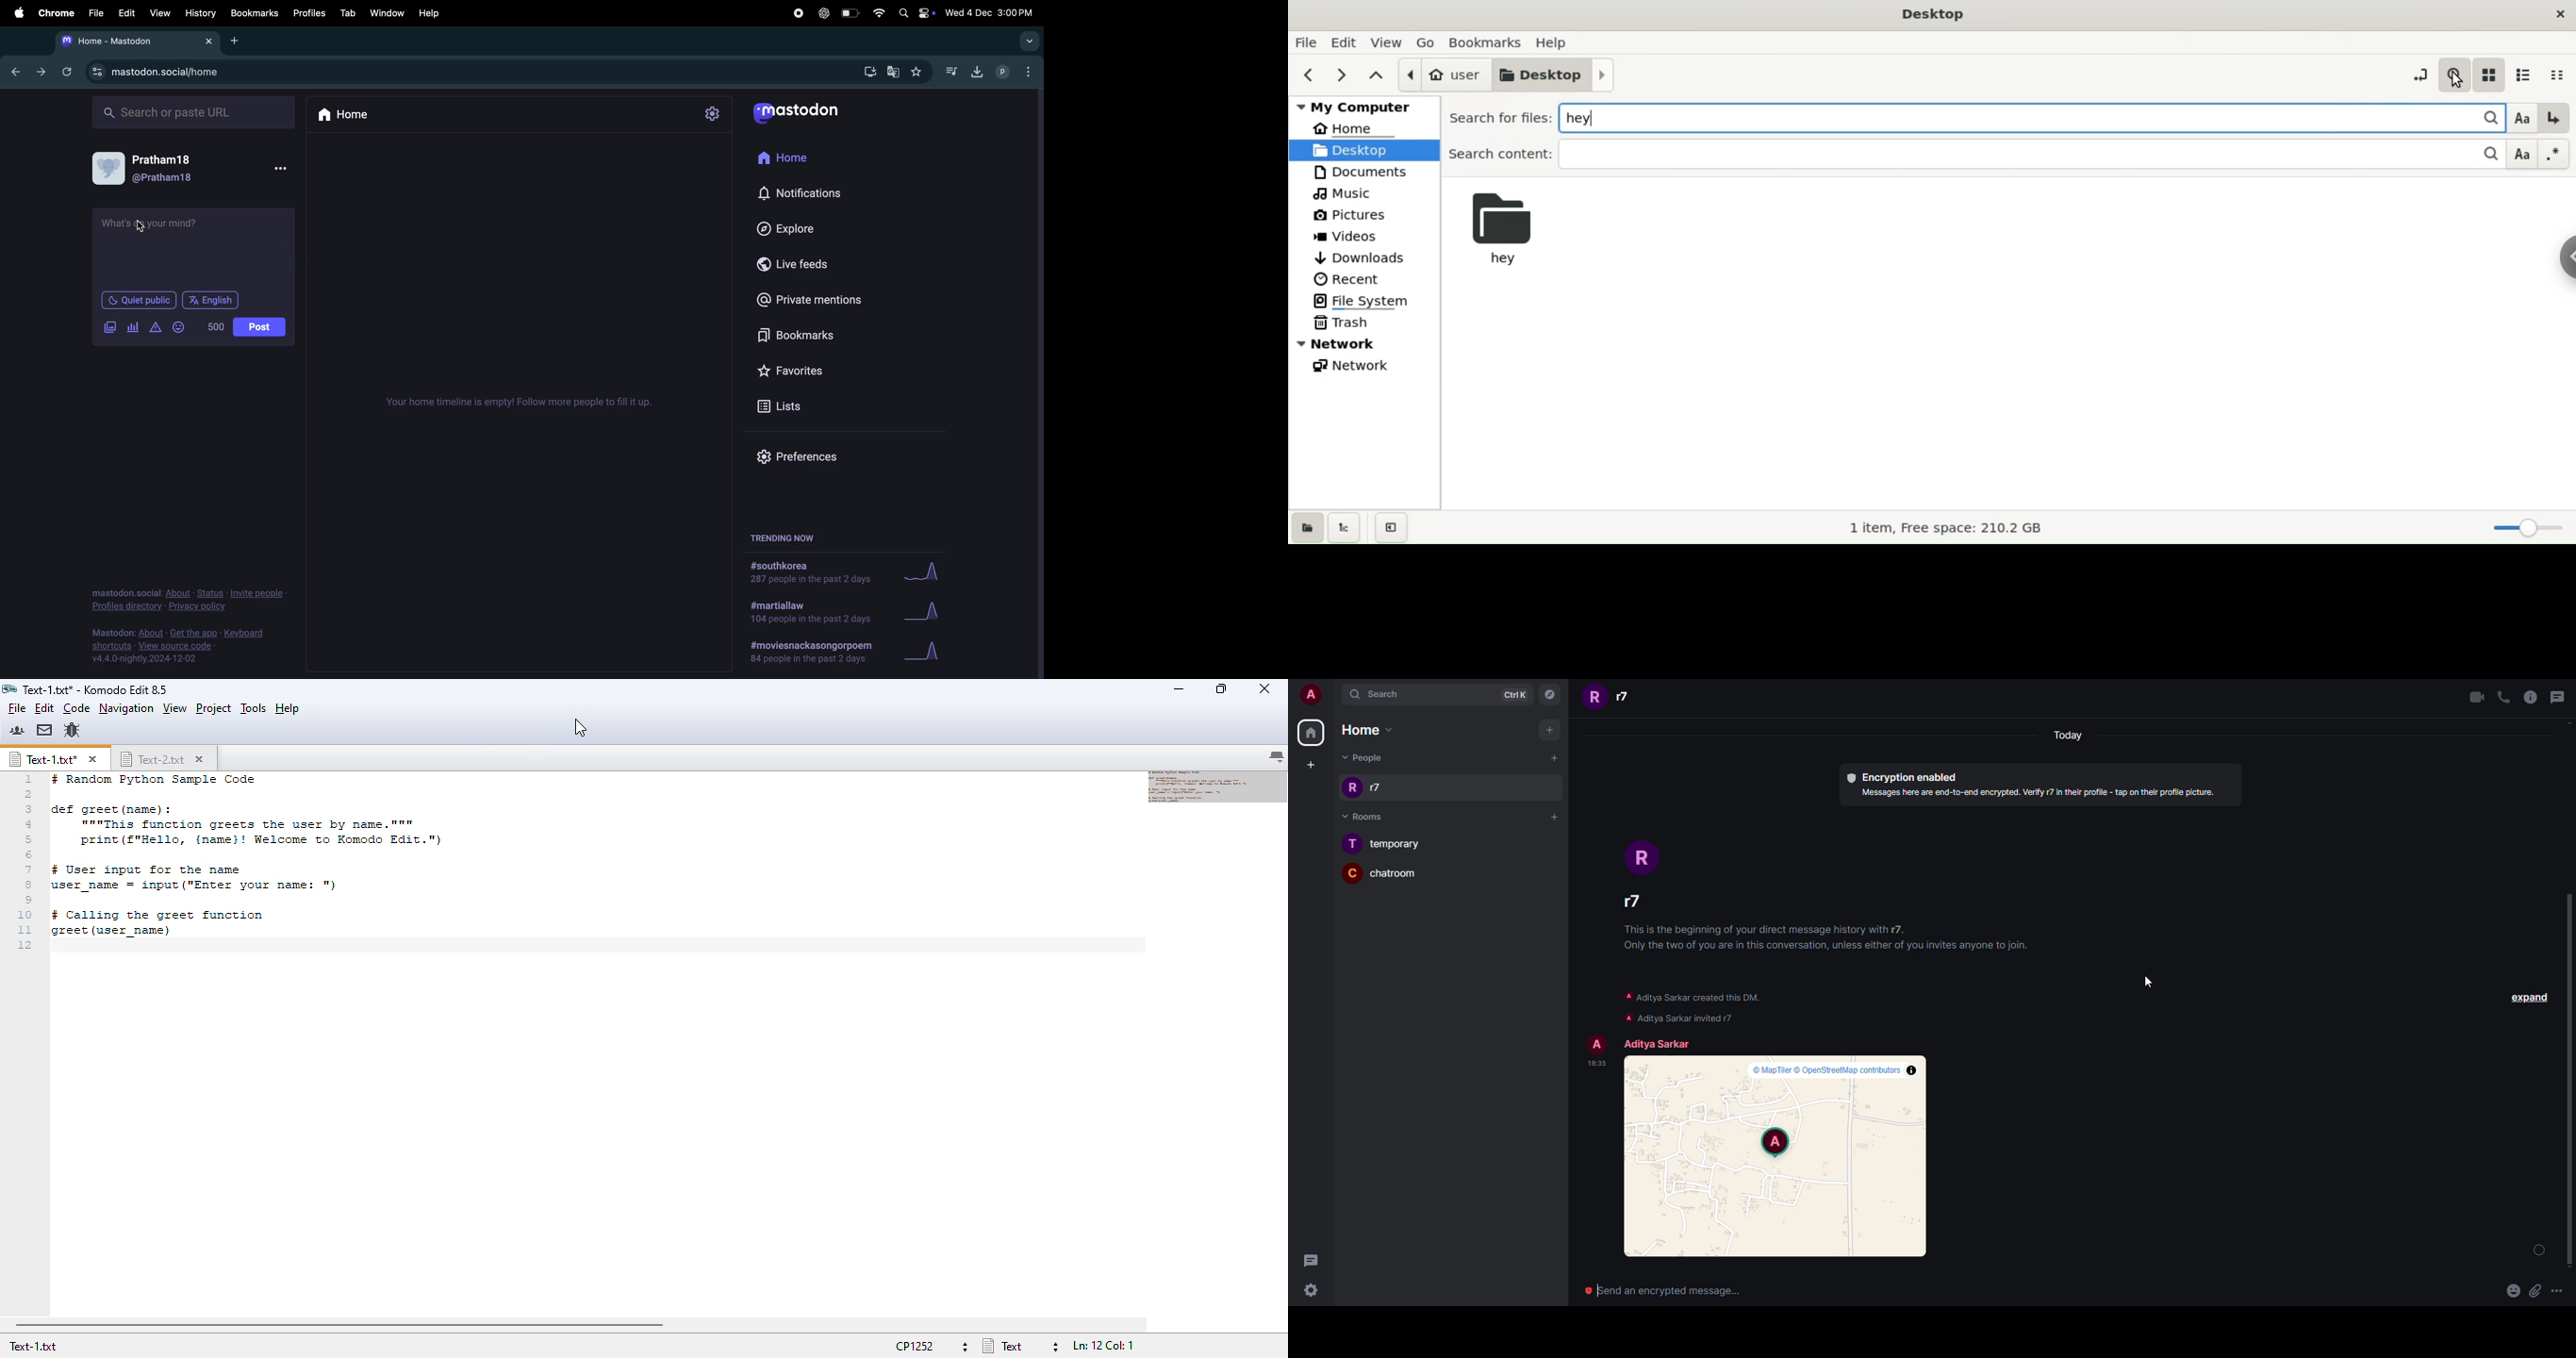 This screenshot has width=2576, height=1372. I want to click on downloads, so click(976, 72).